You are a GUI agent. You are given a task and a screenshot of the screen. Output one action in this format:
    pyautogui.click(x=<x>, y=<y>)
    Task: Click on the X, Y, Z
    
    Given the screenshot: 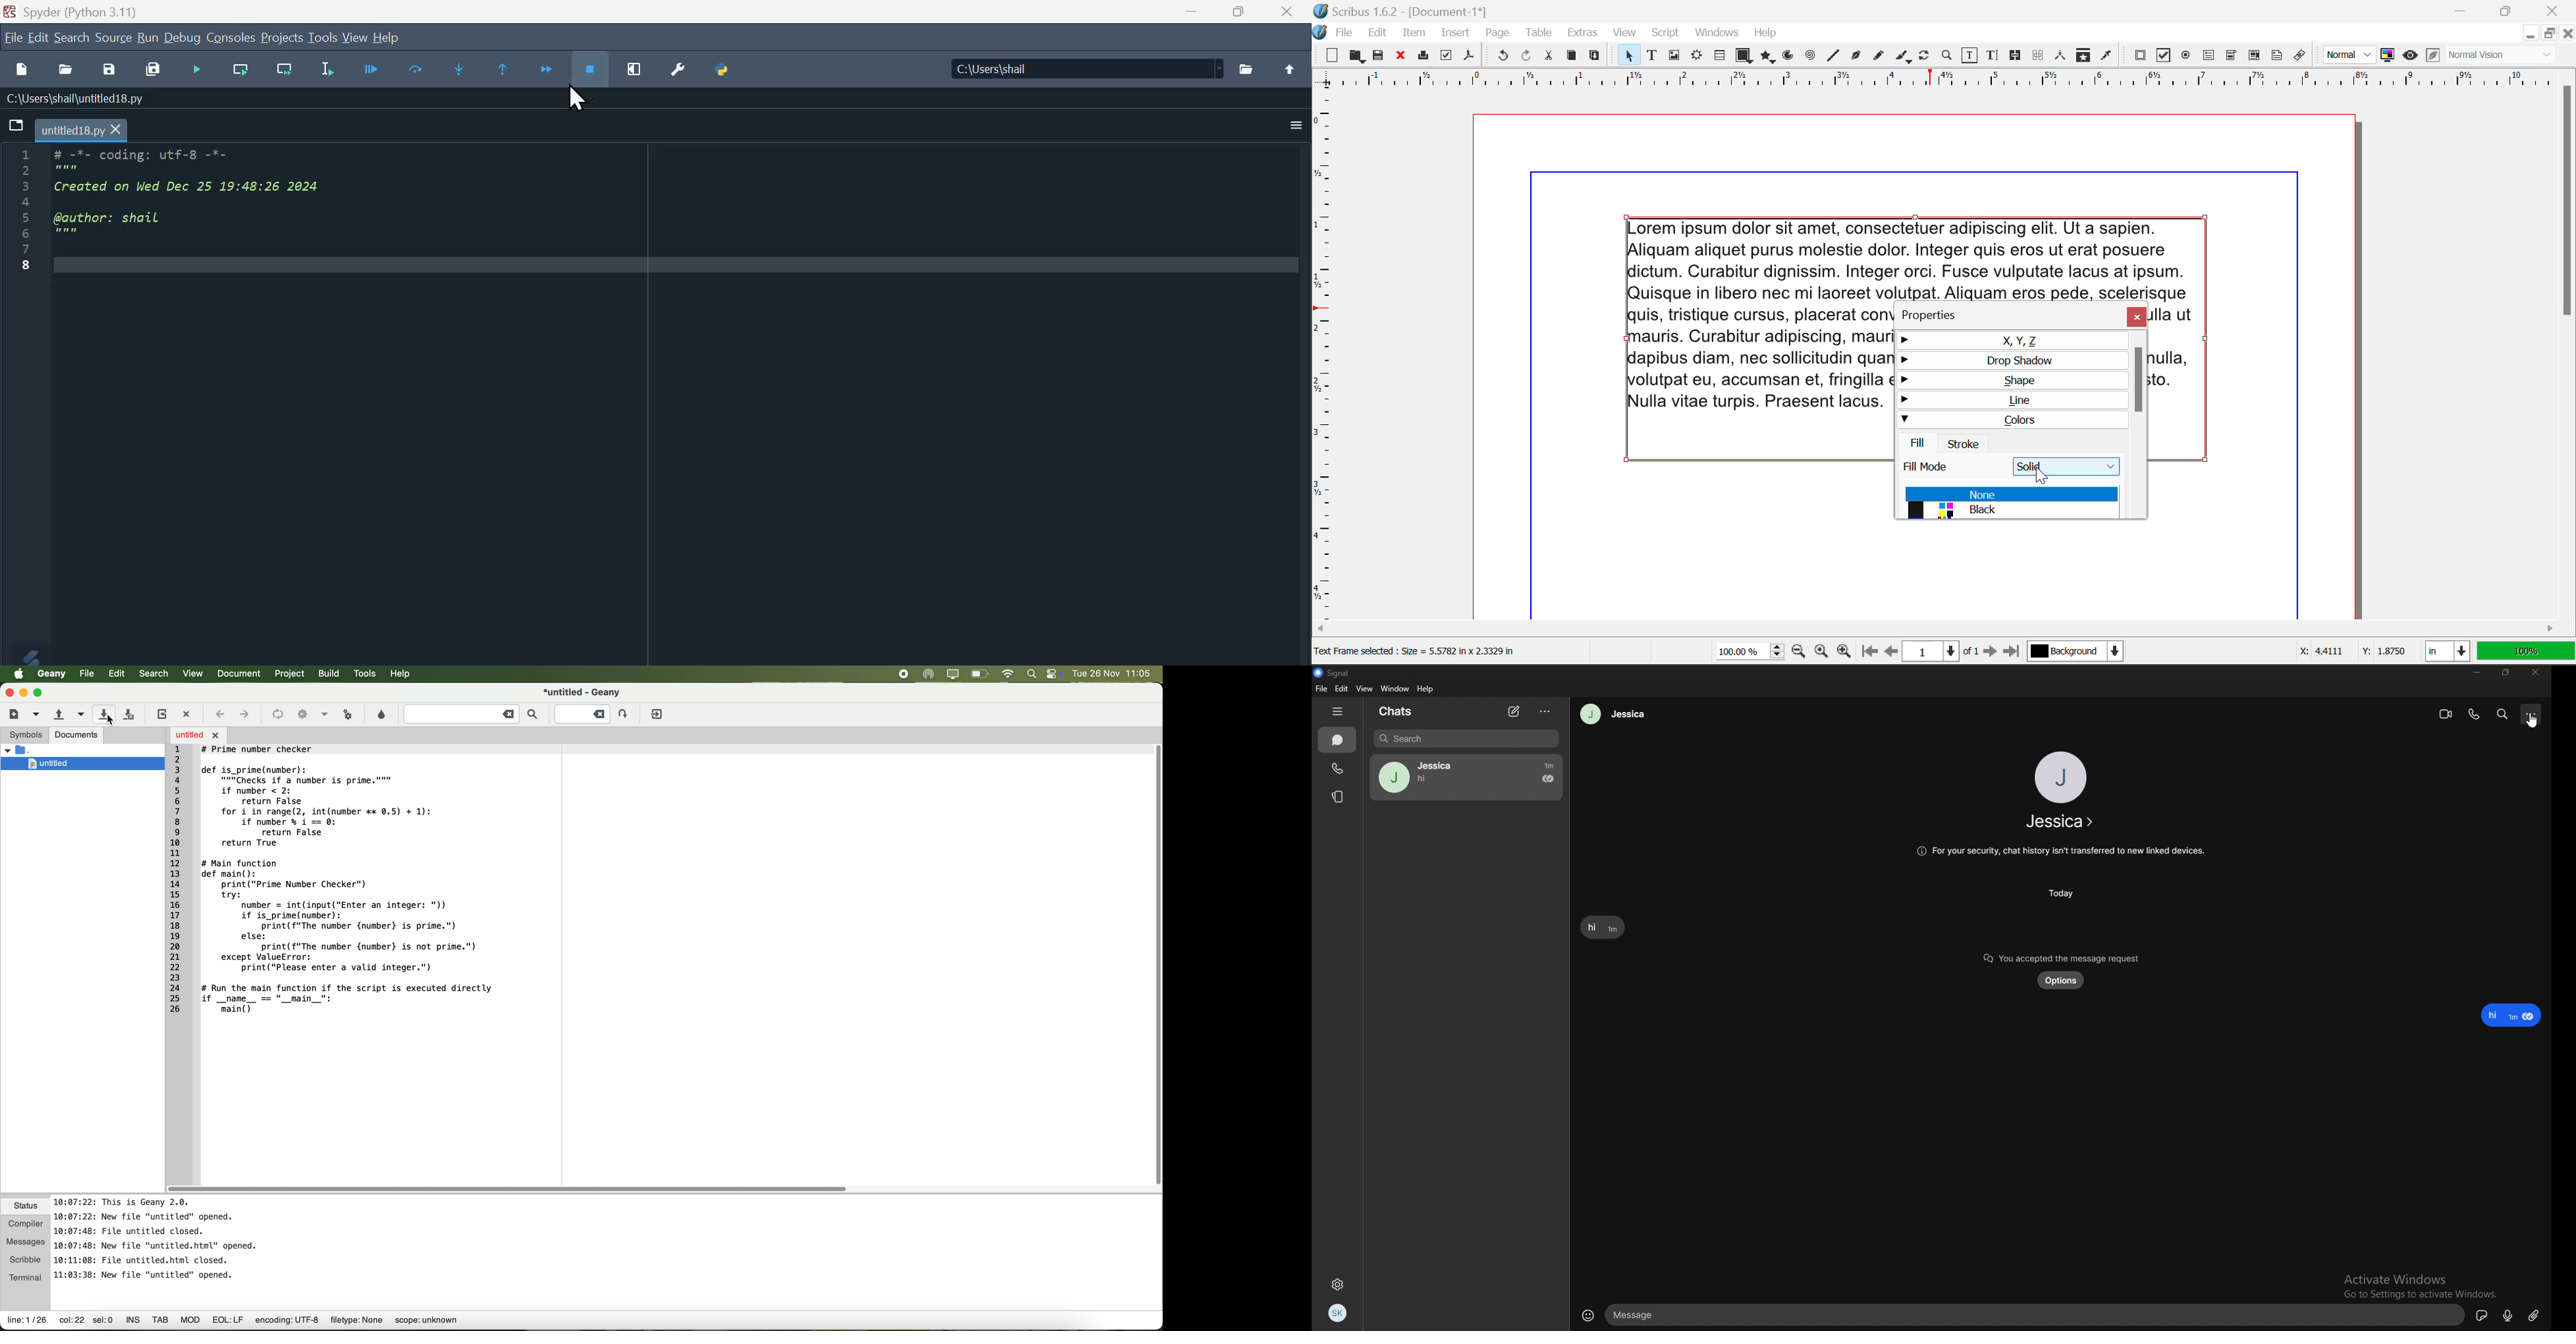 What is the action you would take?
    pyautogui.click(x=2012, y=341)
    